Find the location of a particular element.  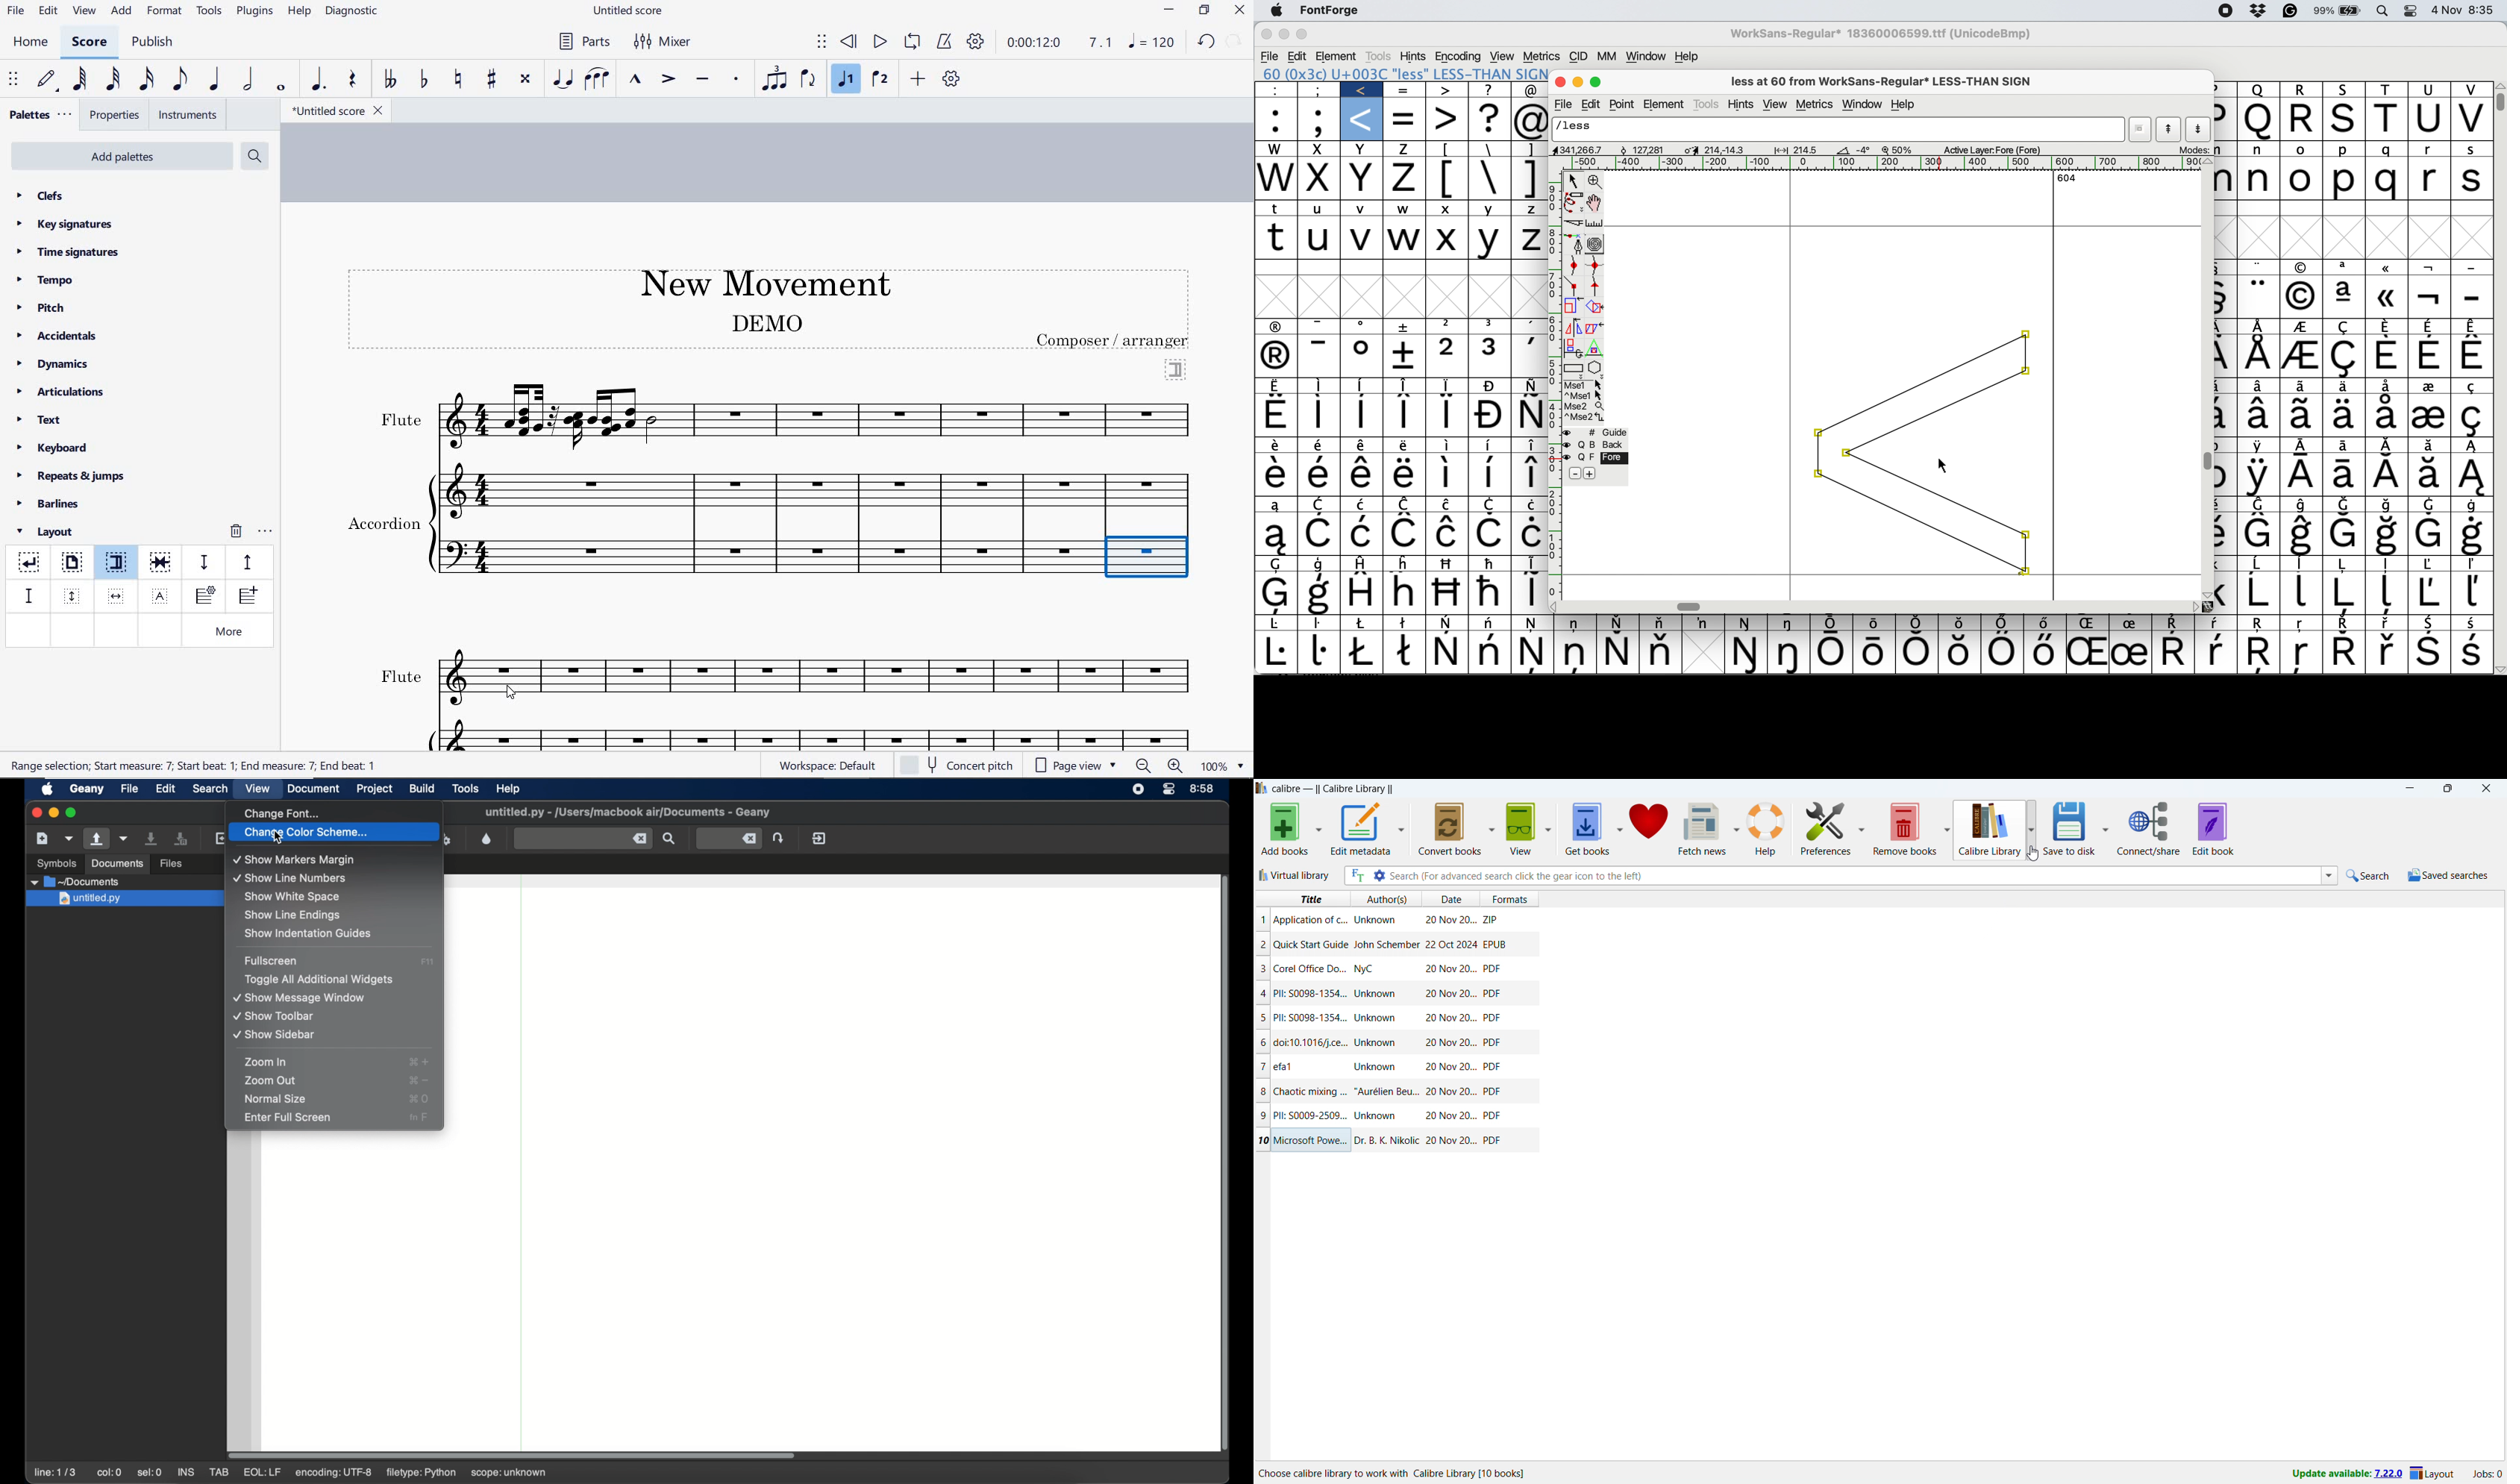

- is located at coordinates (1323, 356).